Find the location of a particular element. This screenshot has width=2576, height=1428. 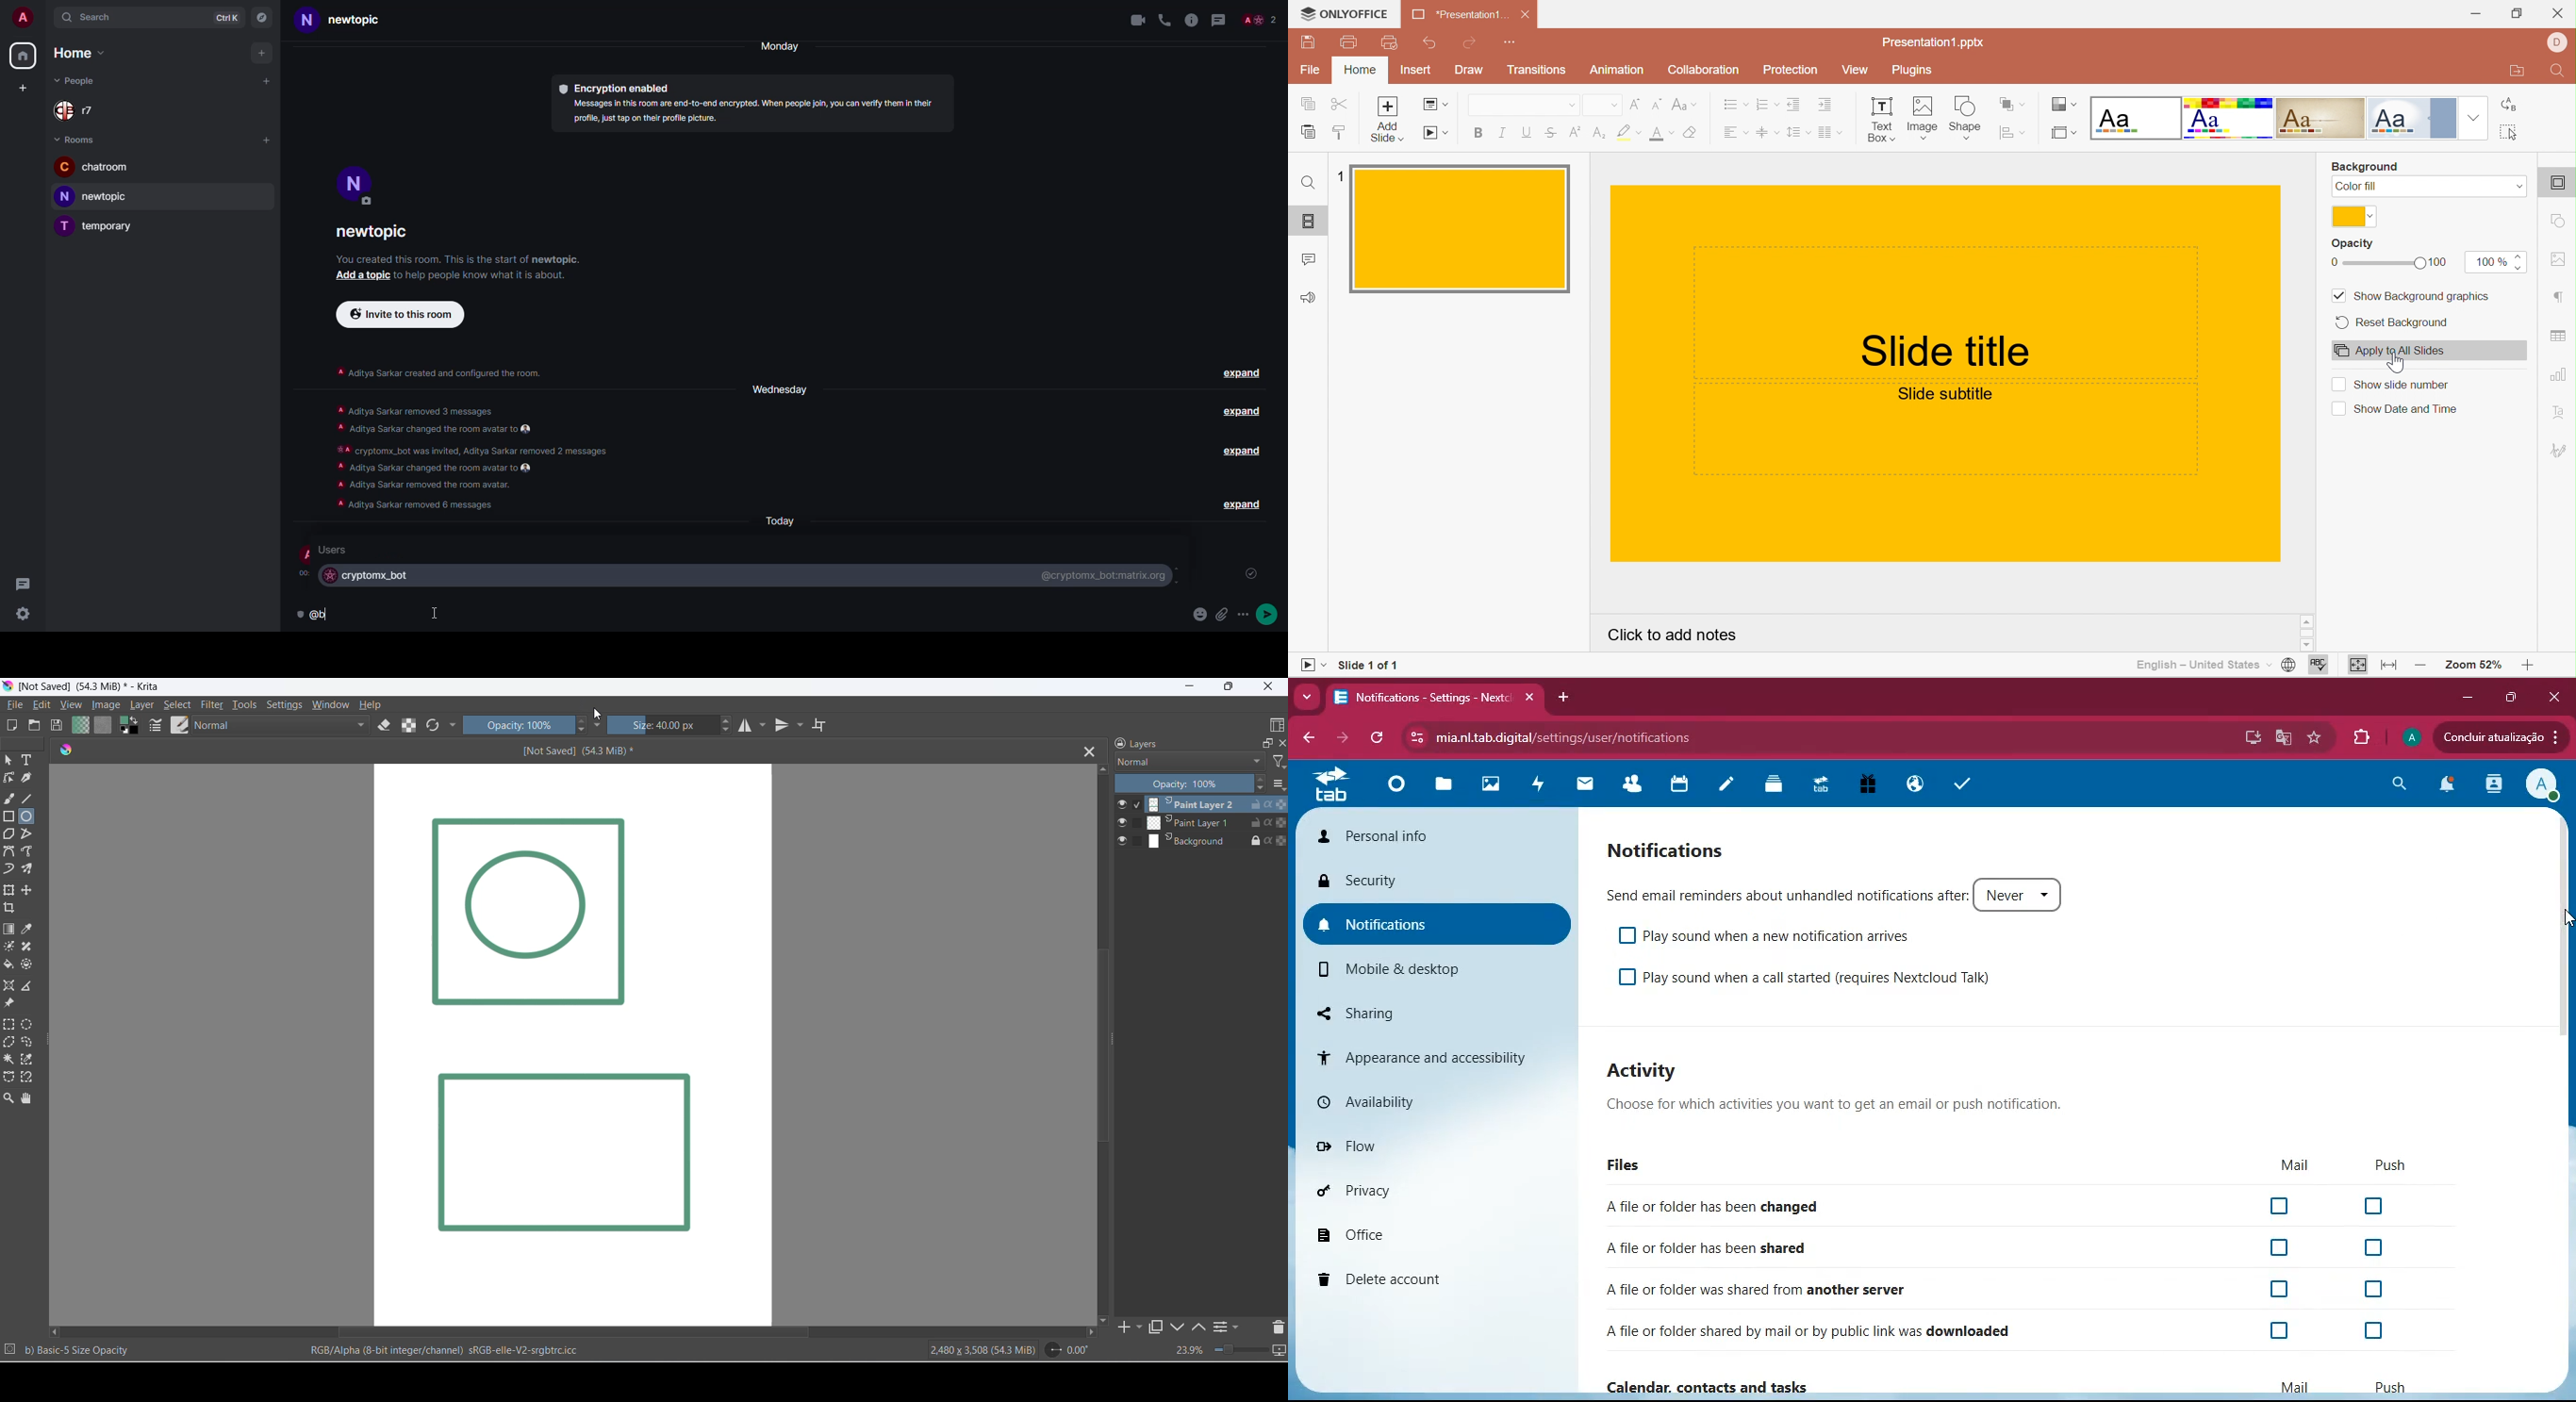

Checkbox is located at coordinates (2275, 1330).